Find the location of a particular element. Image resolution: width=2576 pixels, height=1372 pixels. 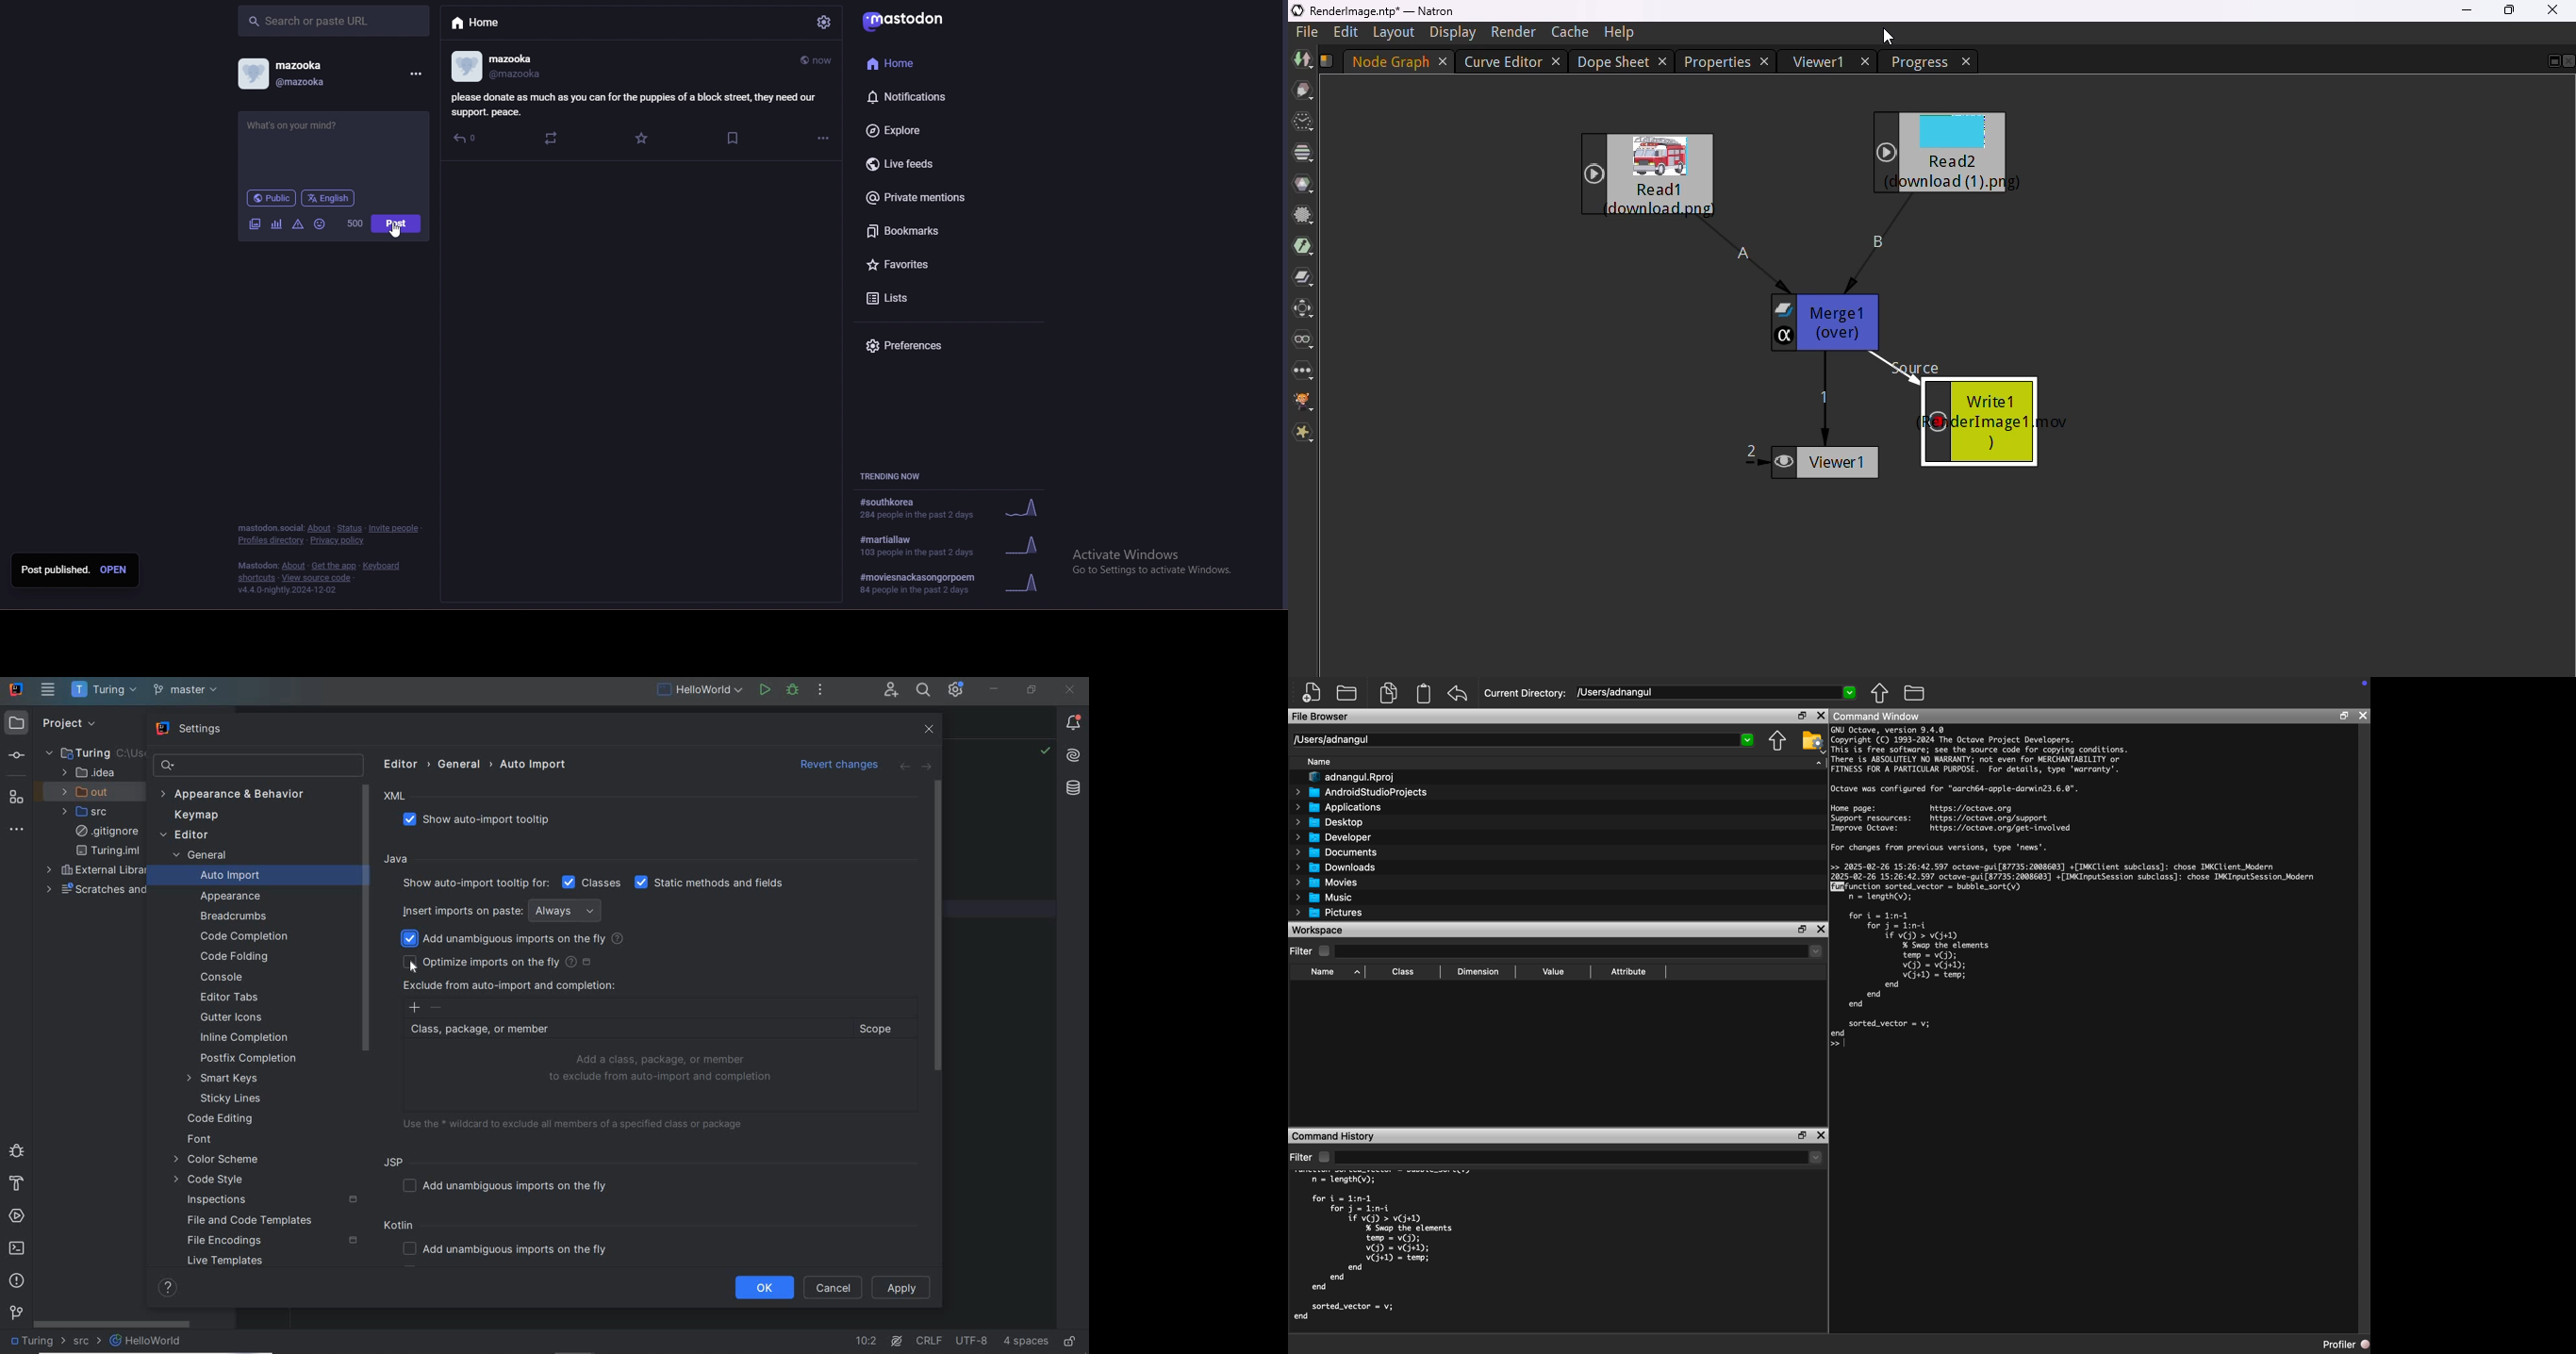

about is located at coordinates (294, 566).